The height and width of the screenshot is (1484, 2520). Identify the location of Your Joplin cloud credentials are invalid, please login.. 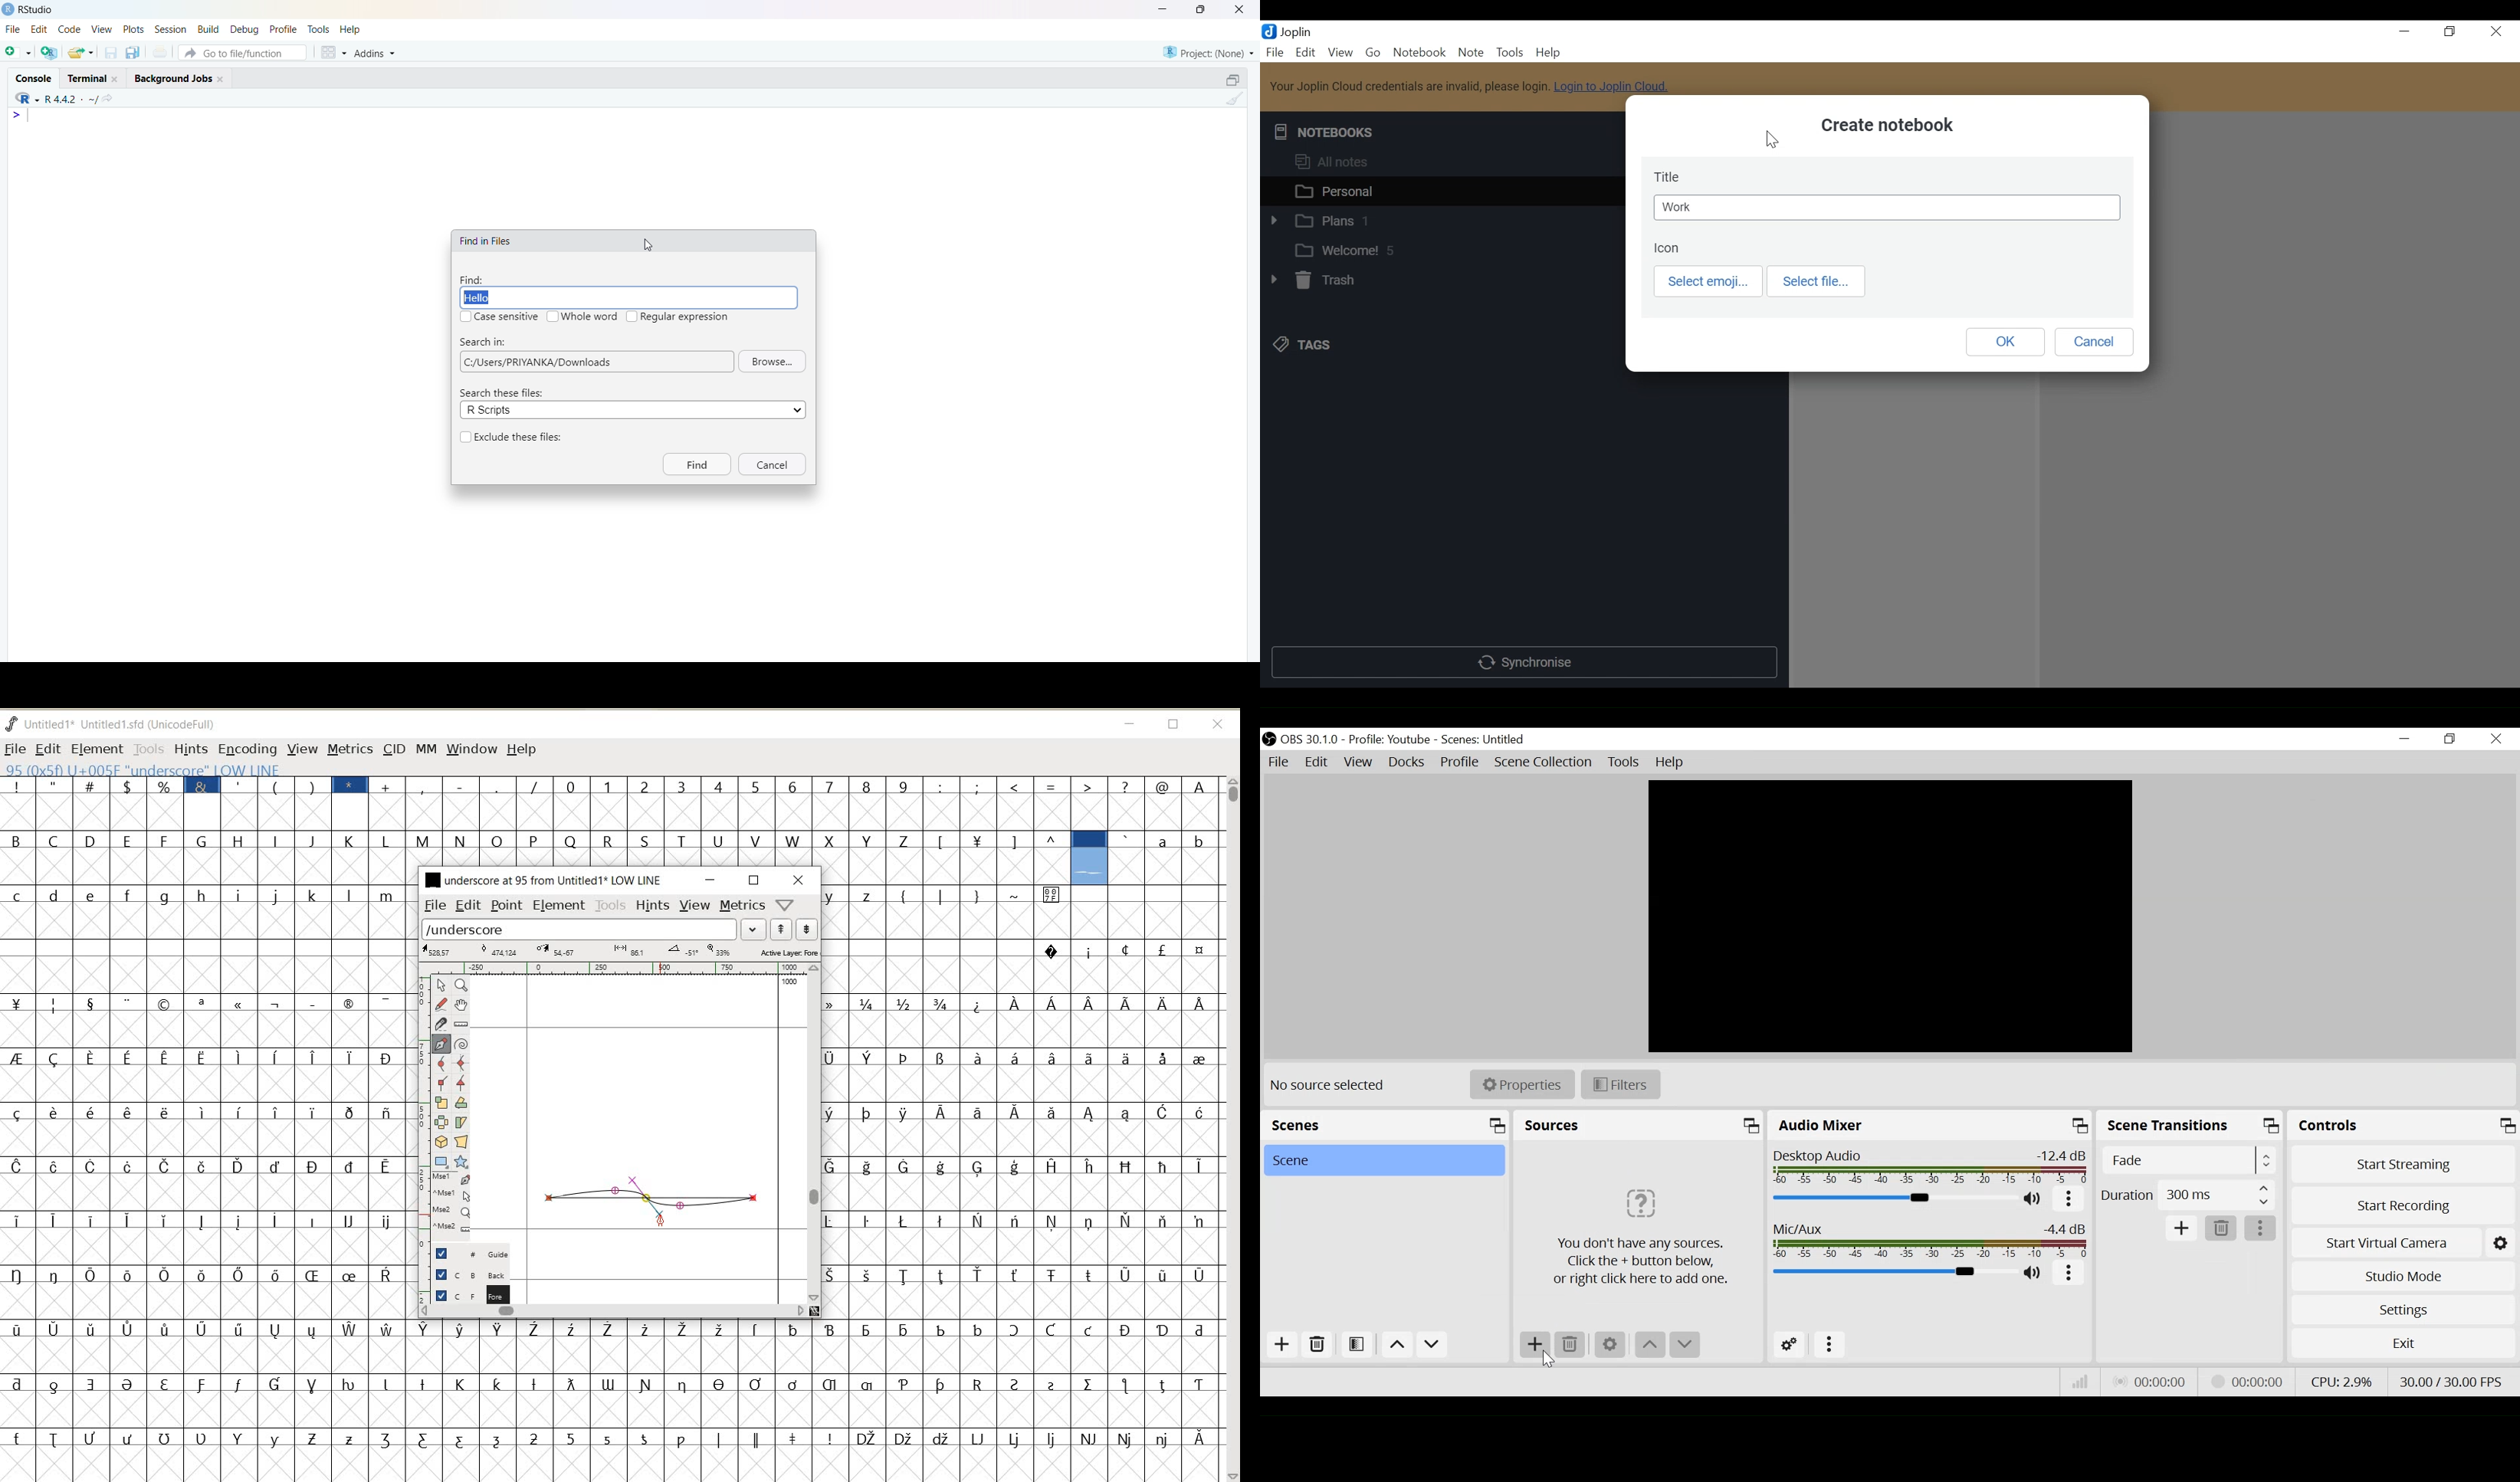
(1410, 86).